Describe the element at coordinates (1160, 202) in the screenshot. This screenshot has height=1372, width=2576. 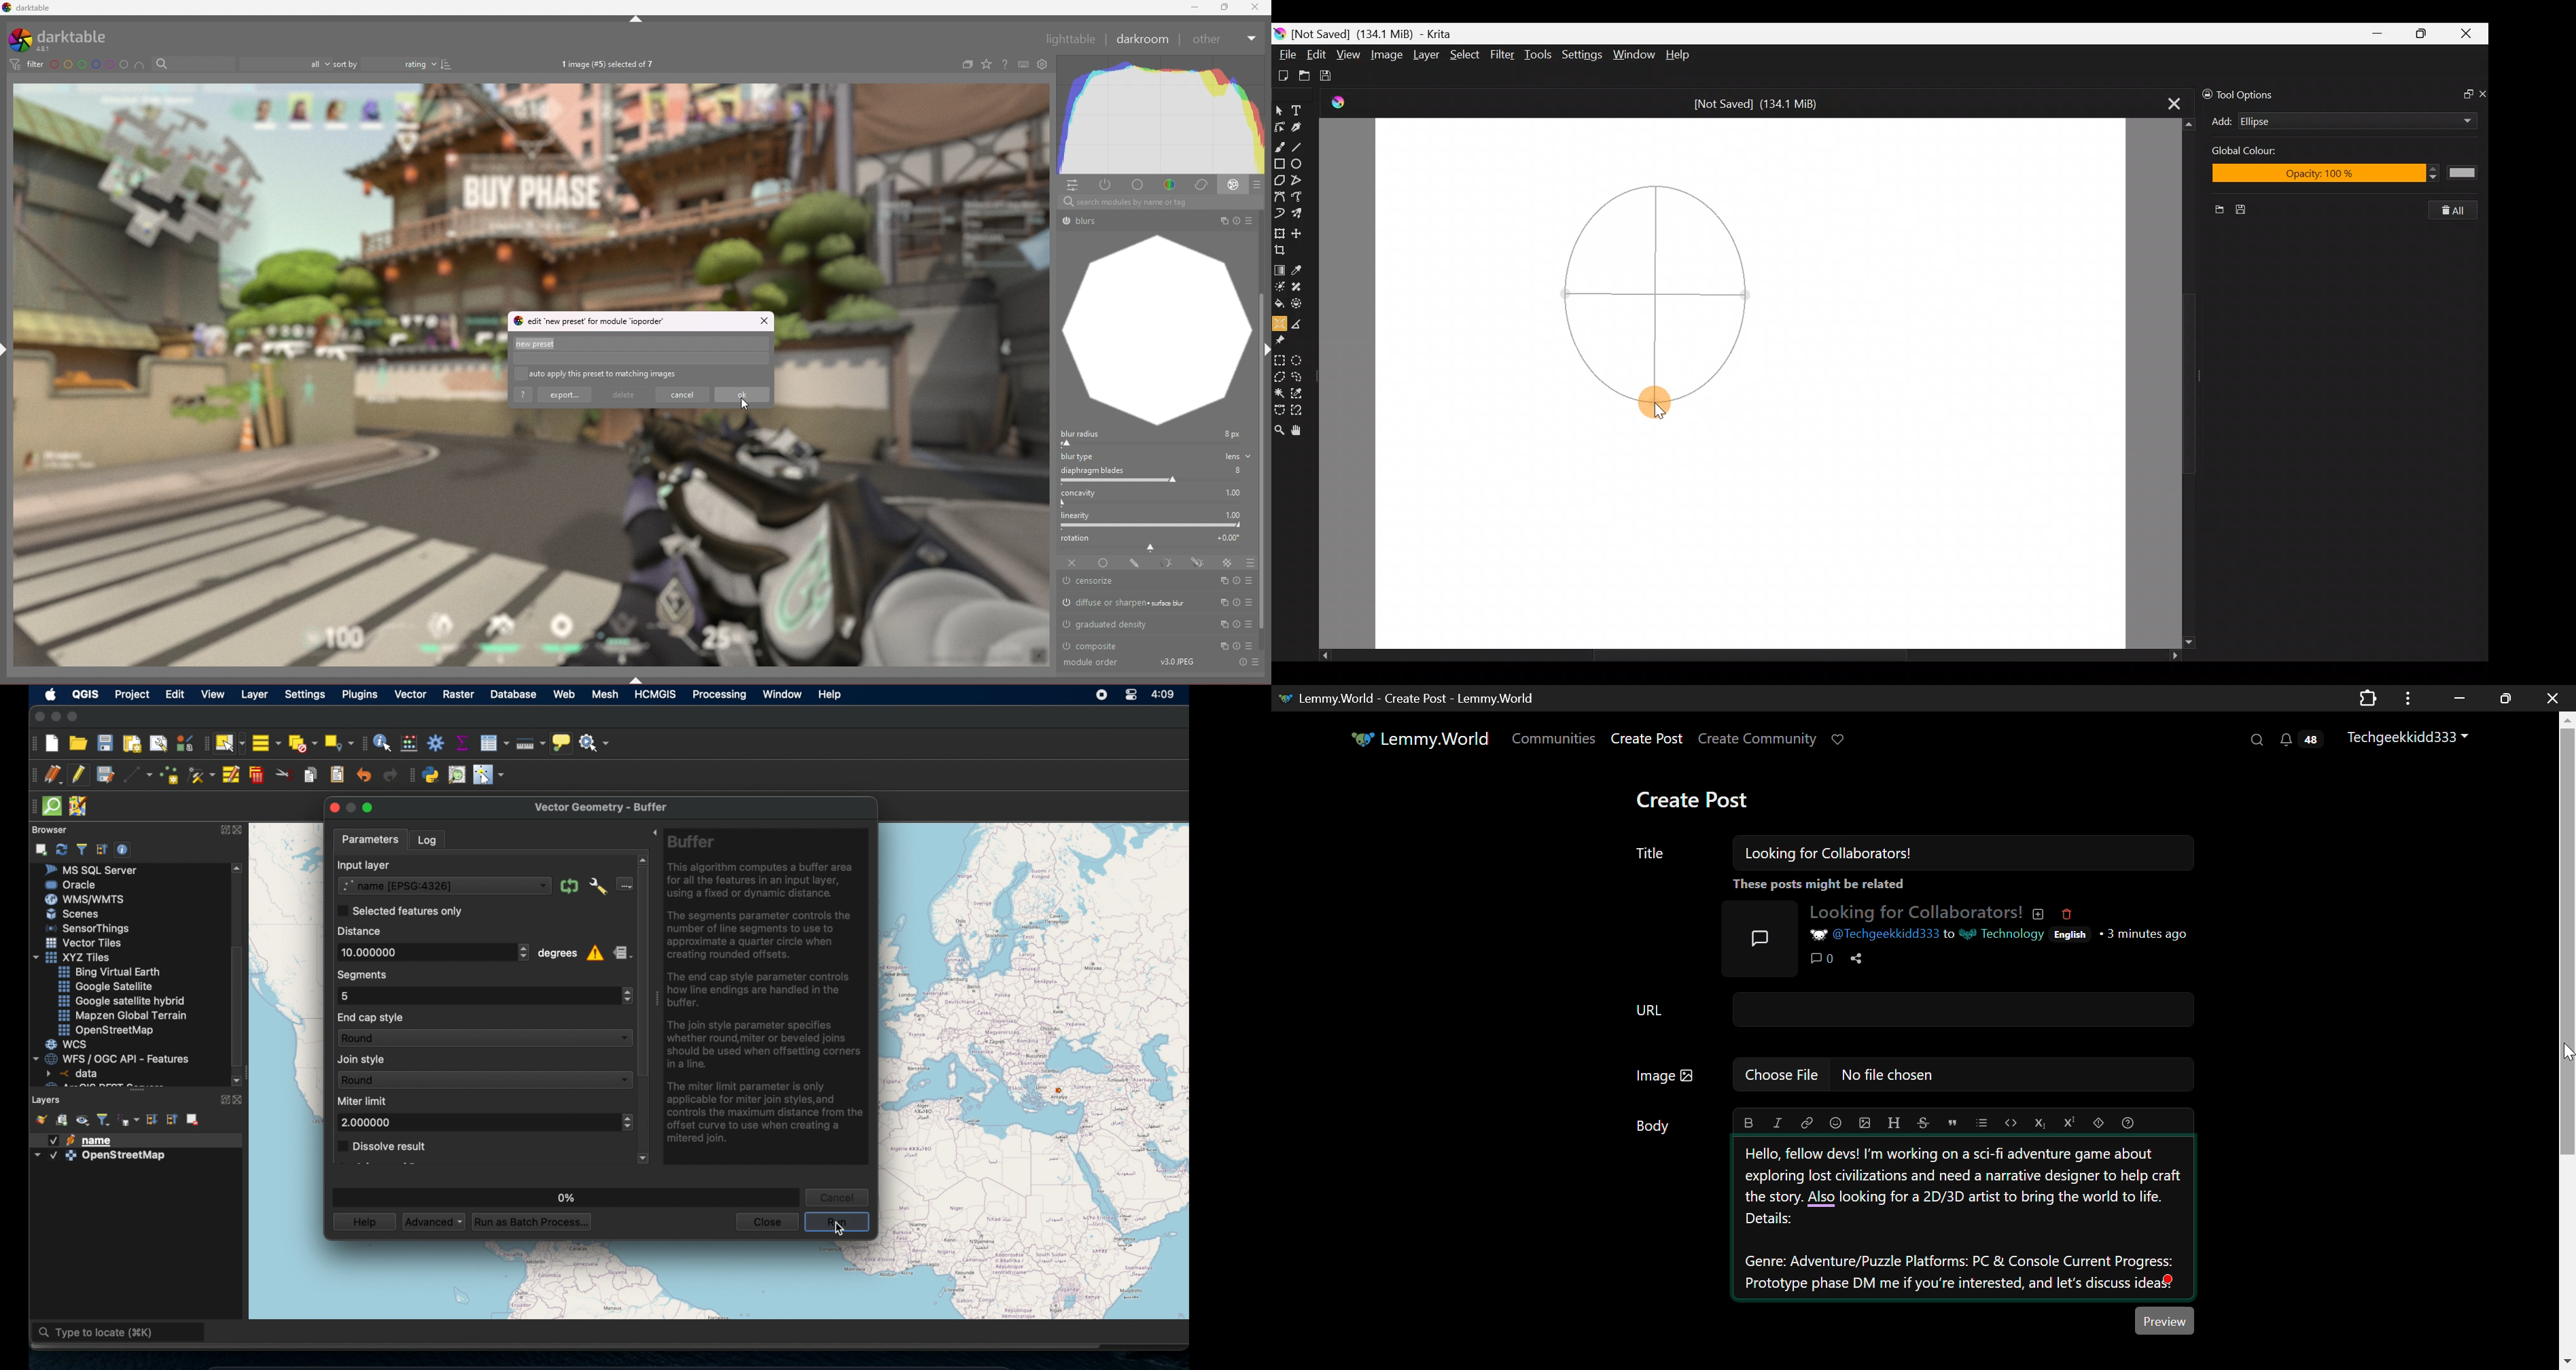
I see `` at that location.